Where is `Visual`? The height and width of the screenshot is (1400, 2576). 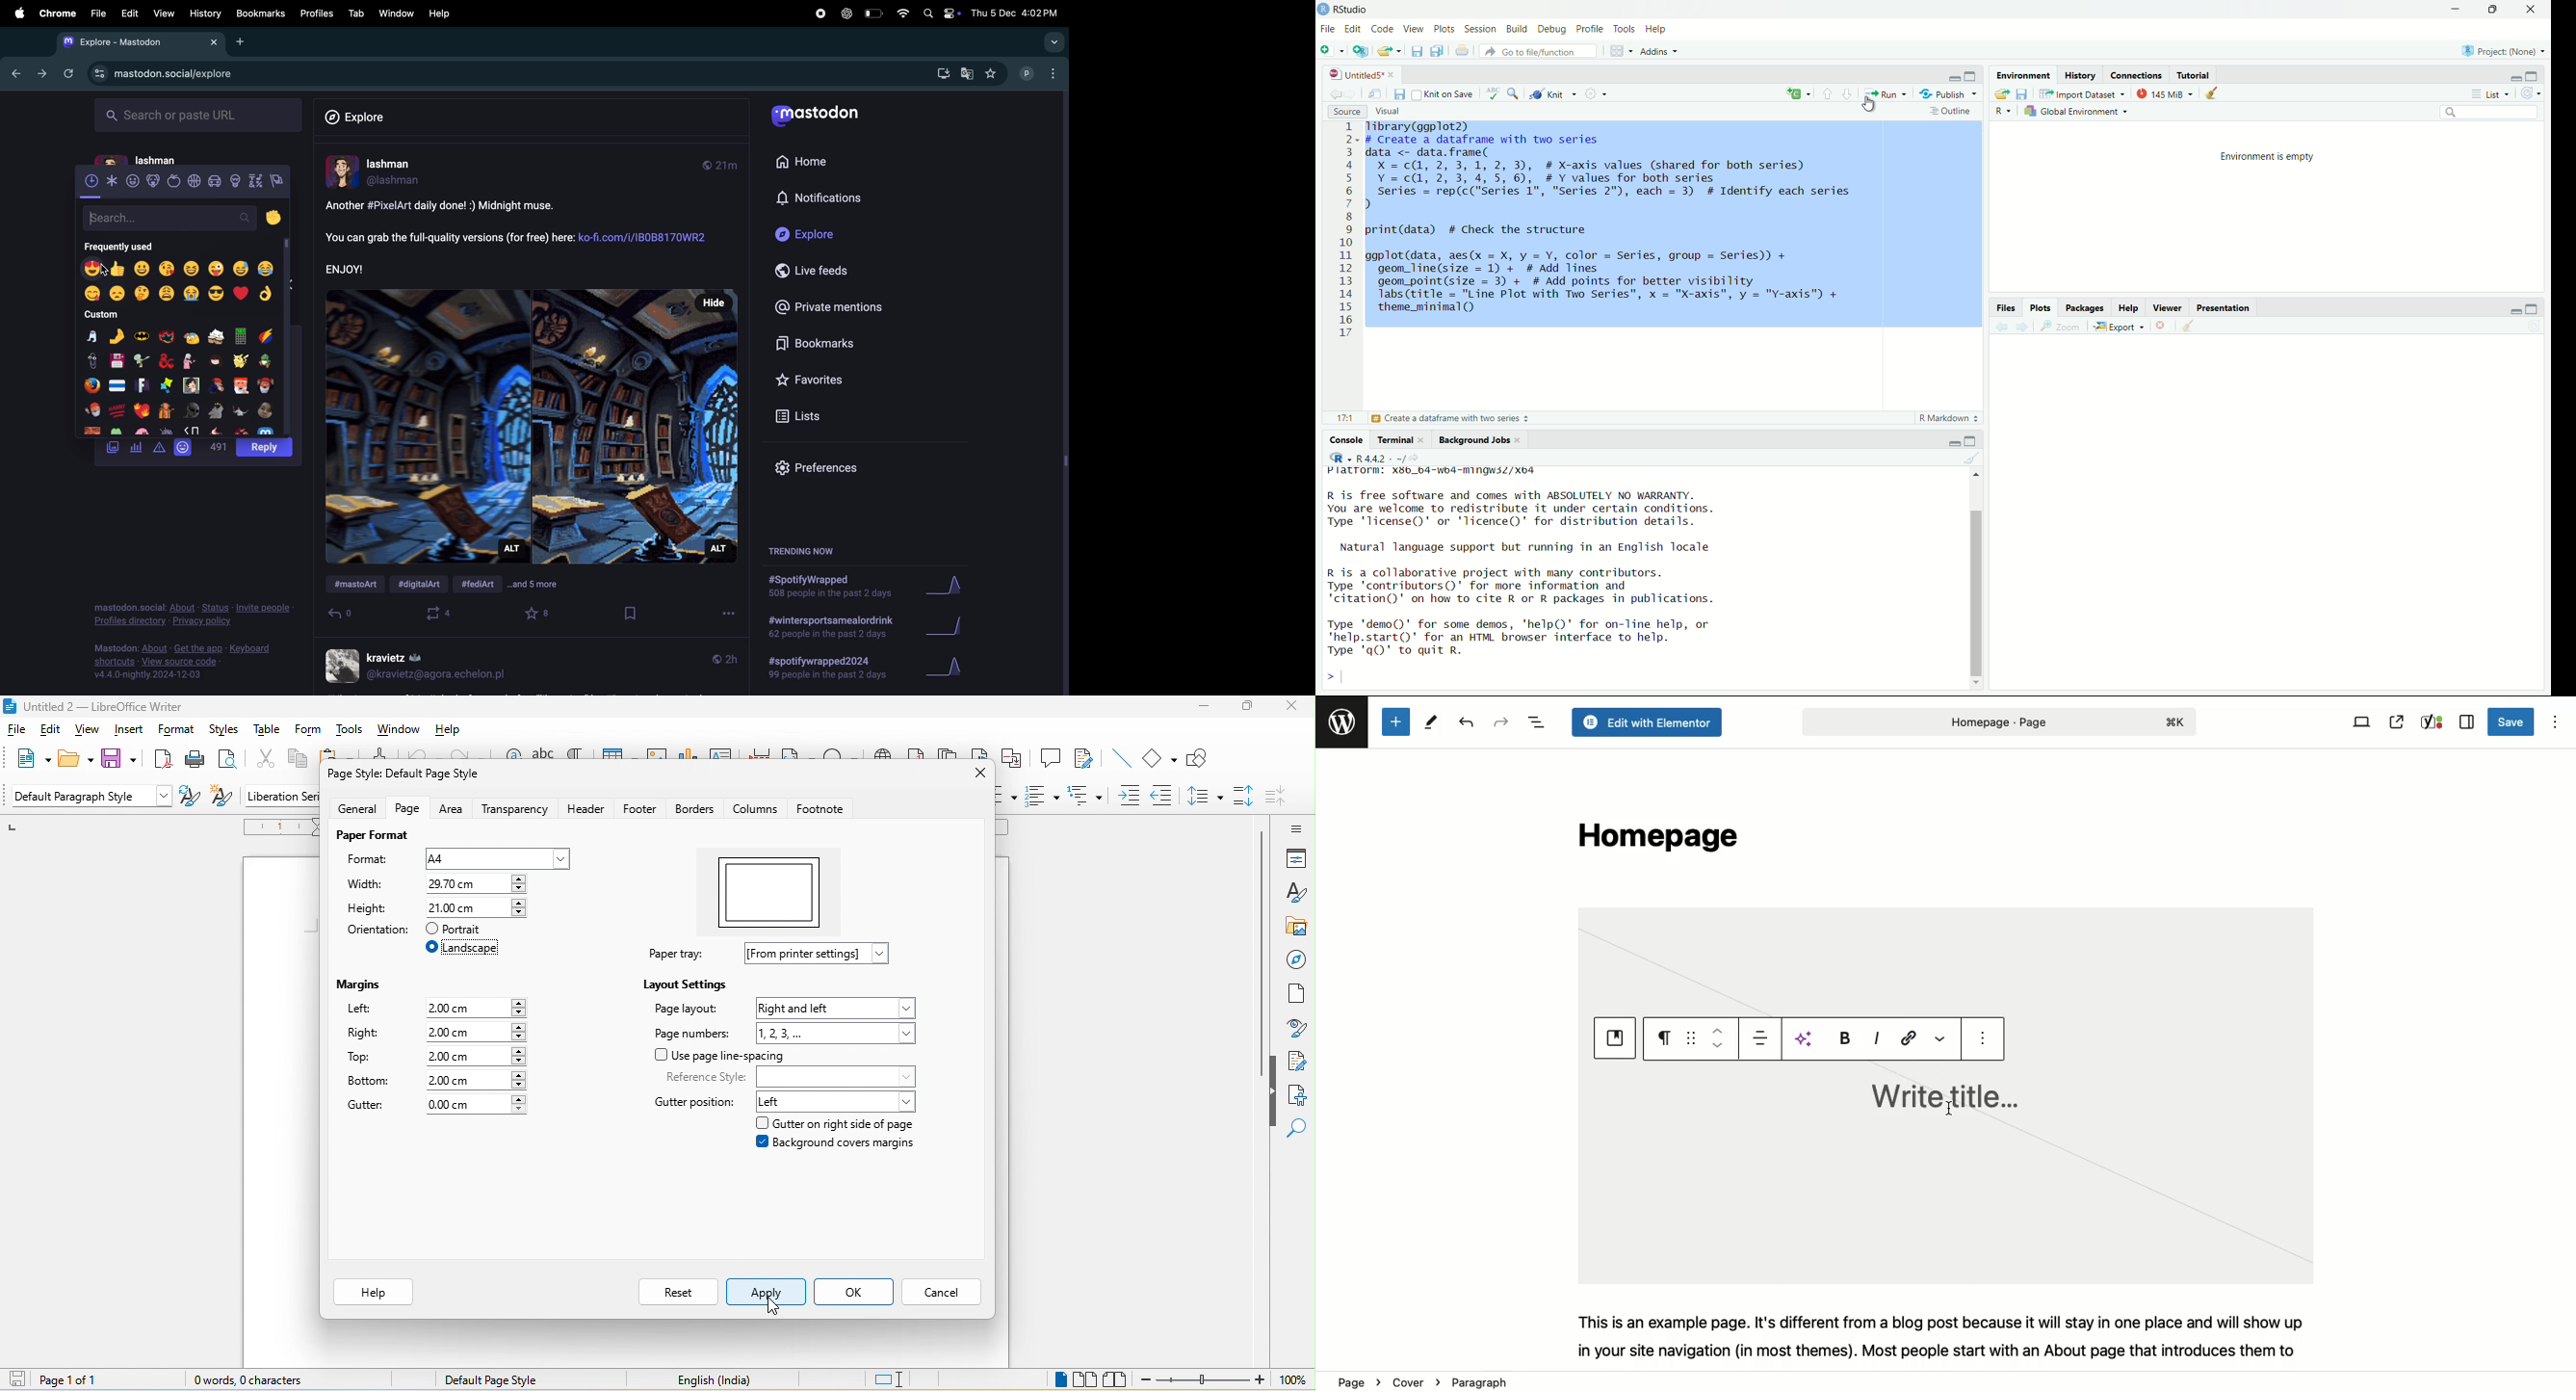
Visual is located at coordinates (1392, 111).